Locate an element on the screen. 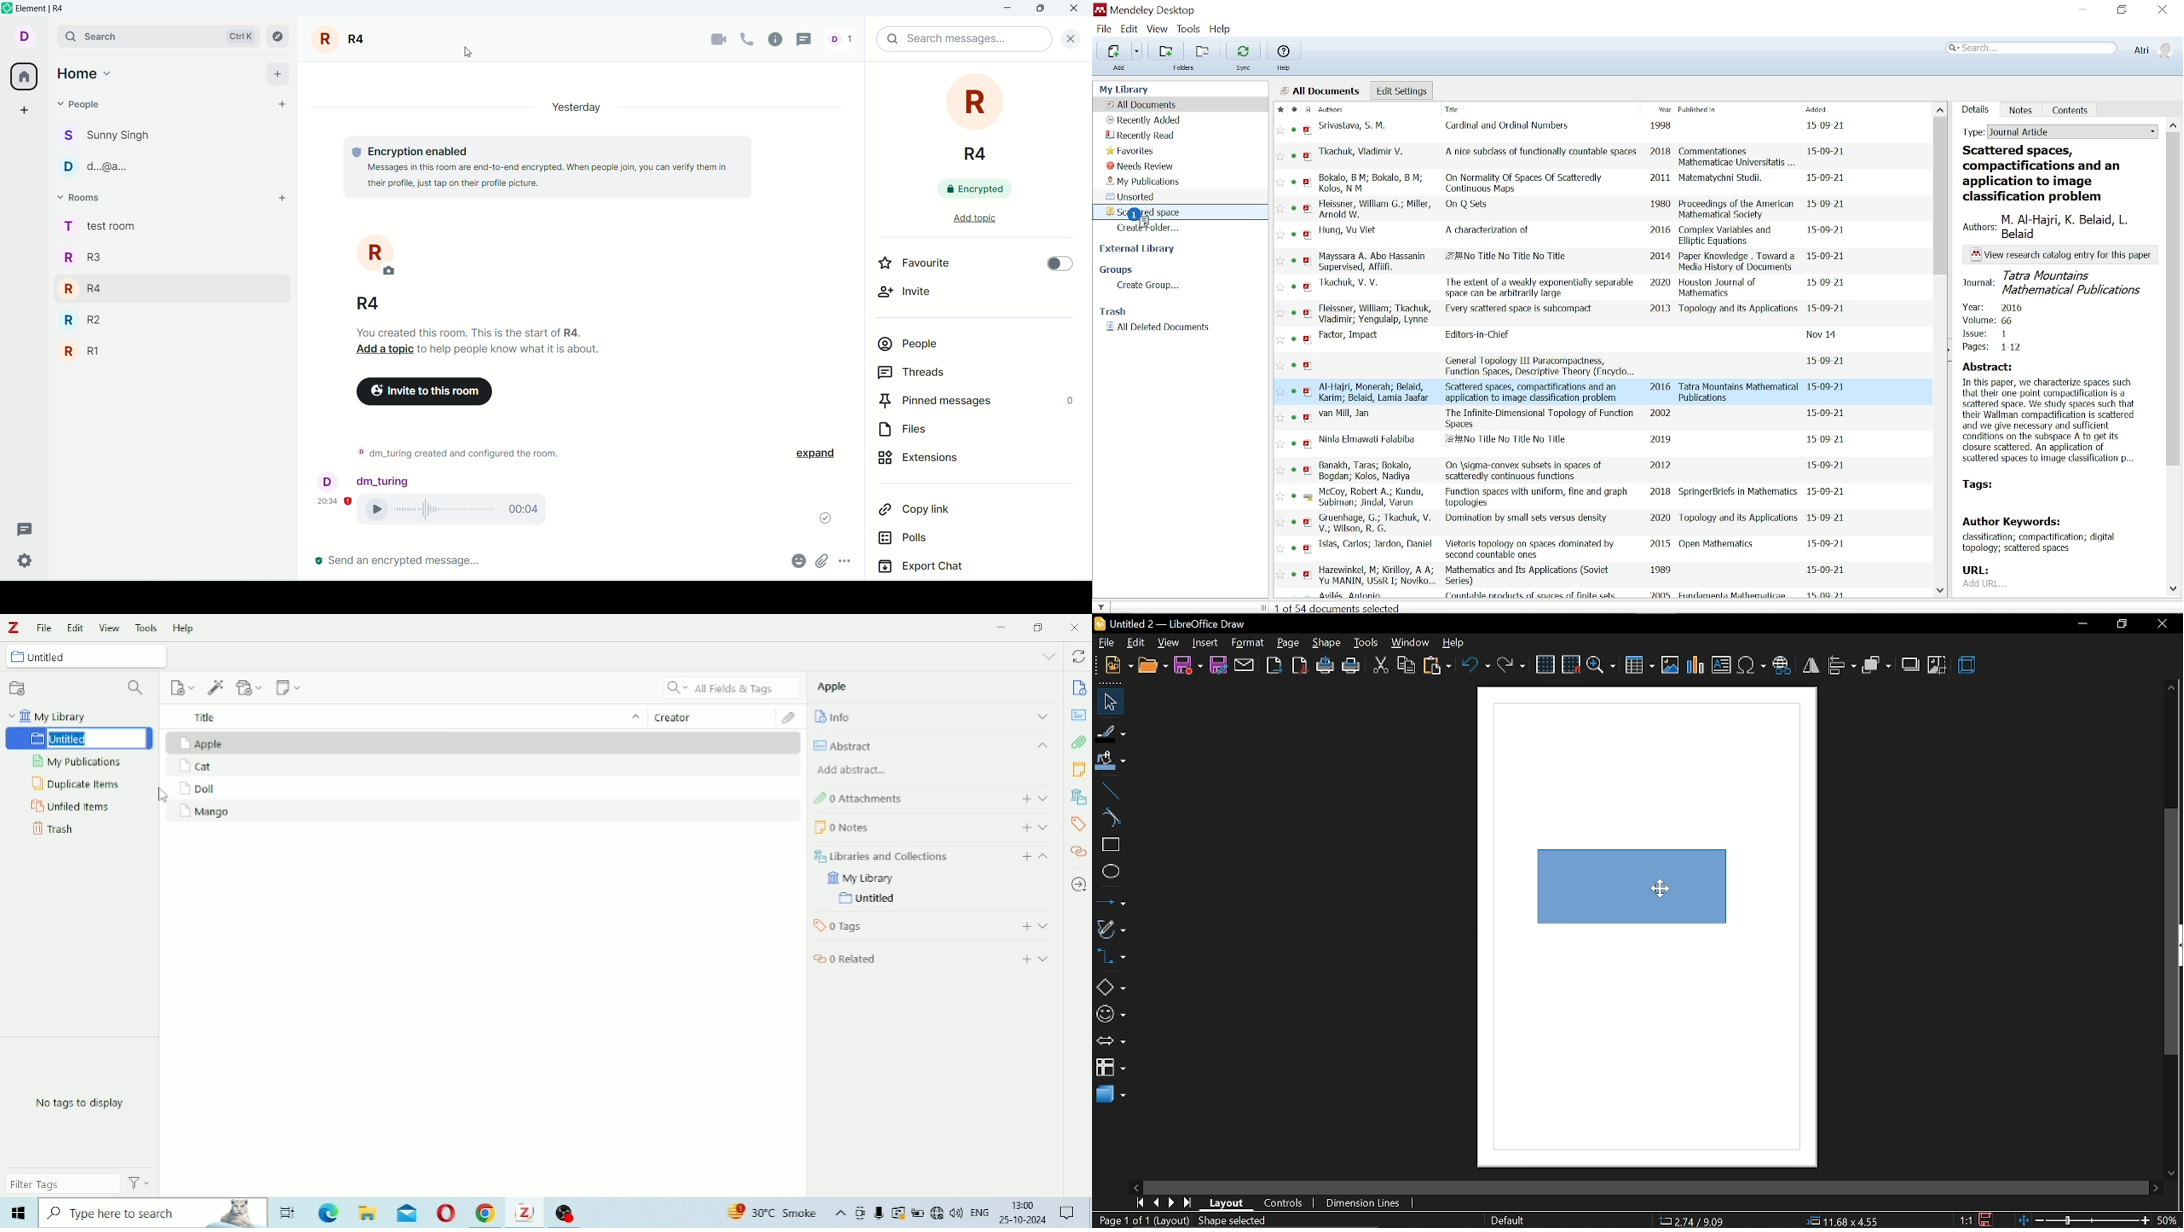 This screenshot has width=2184, height=1232. send message is located at coordinates (399, 561).